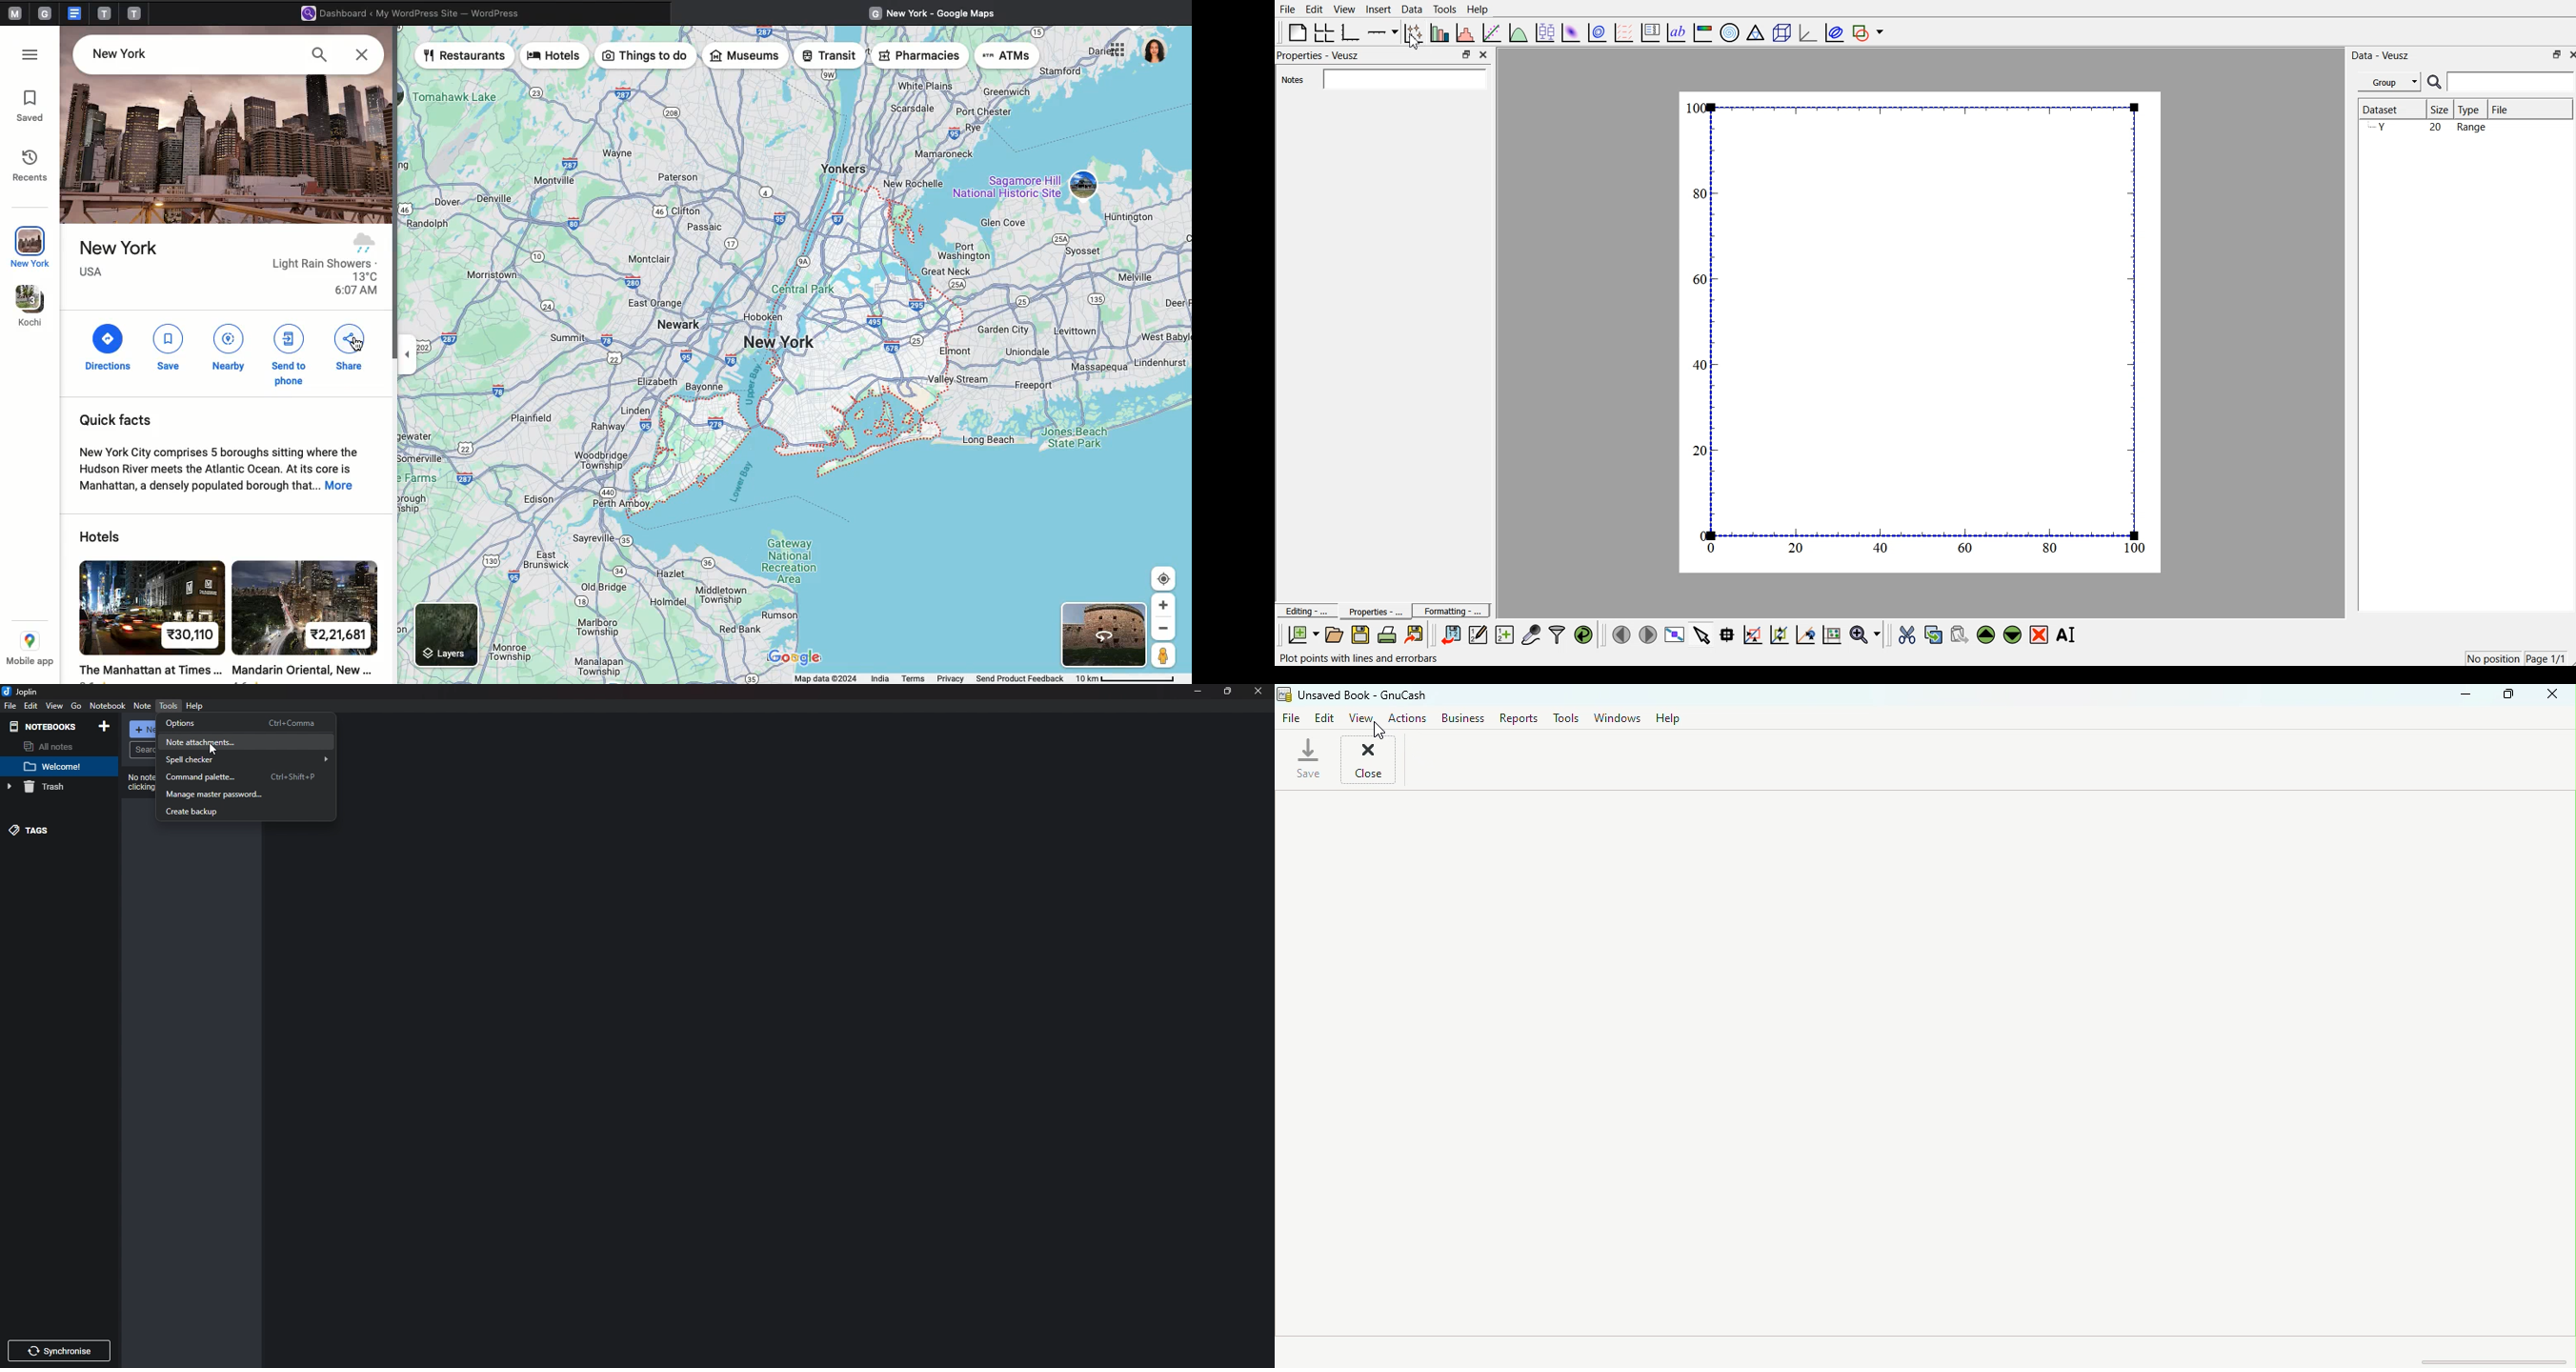  What do you see at coordinates (2387, 82) in the screenshot?
I see `Group` at bounding box center [2387, 82].